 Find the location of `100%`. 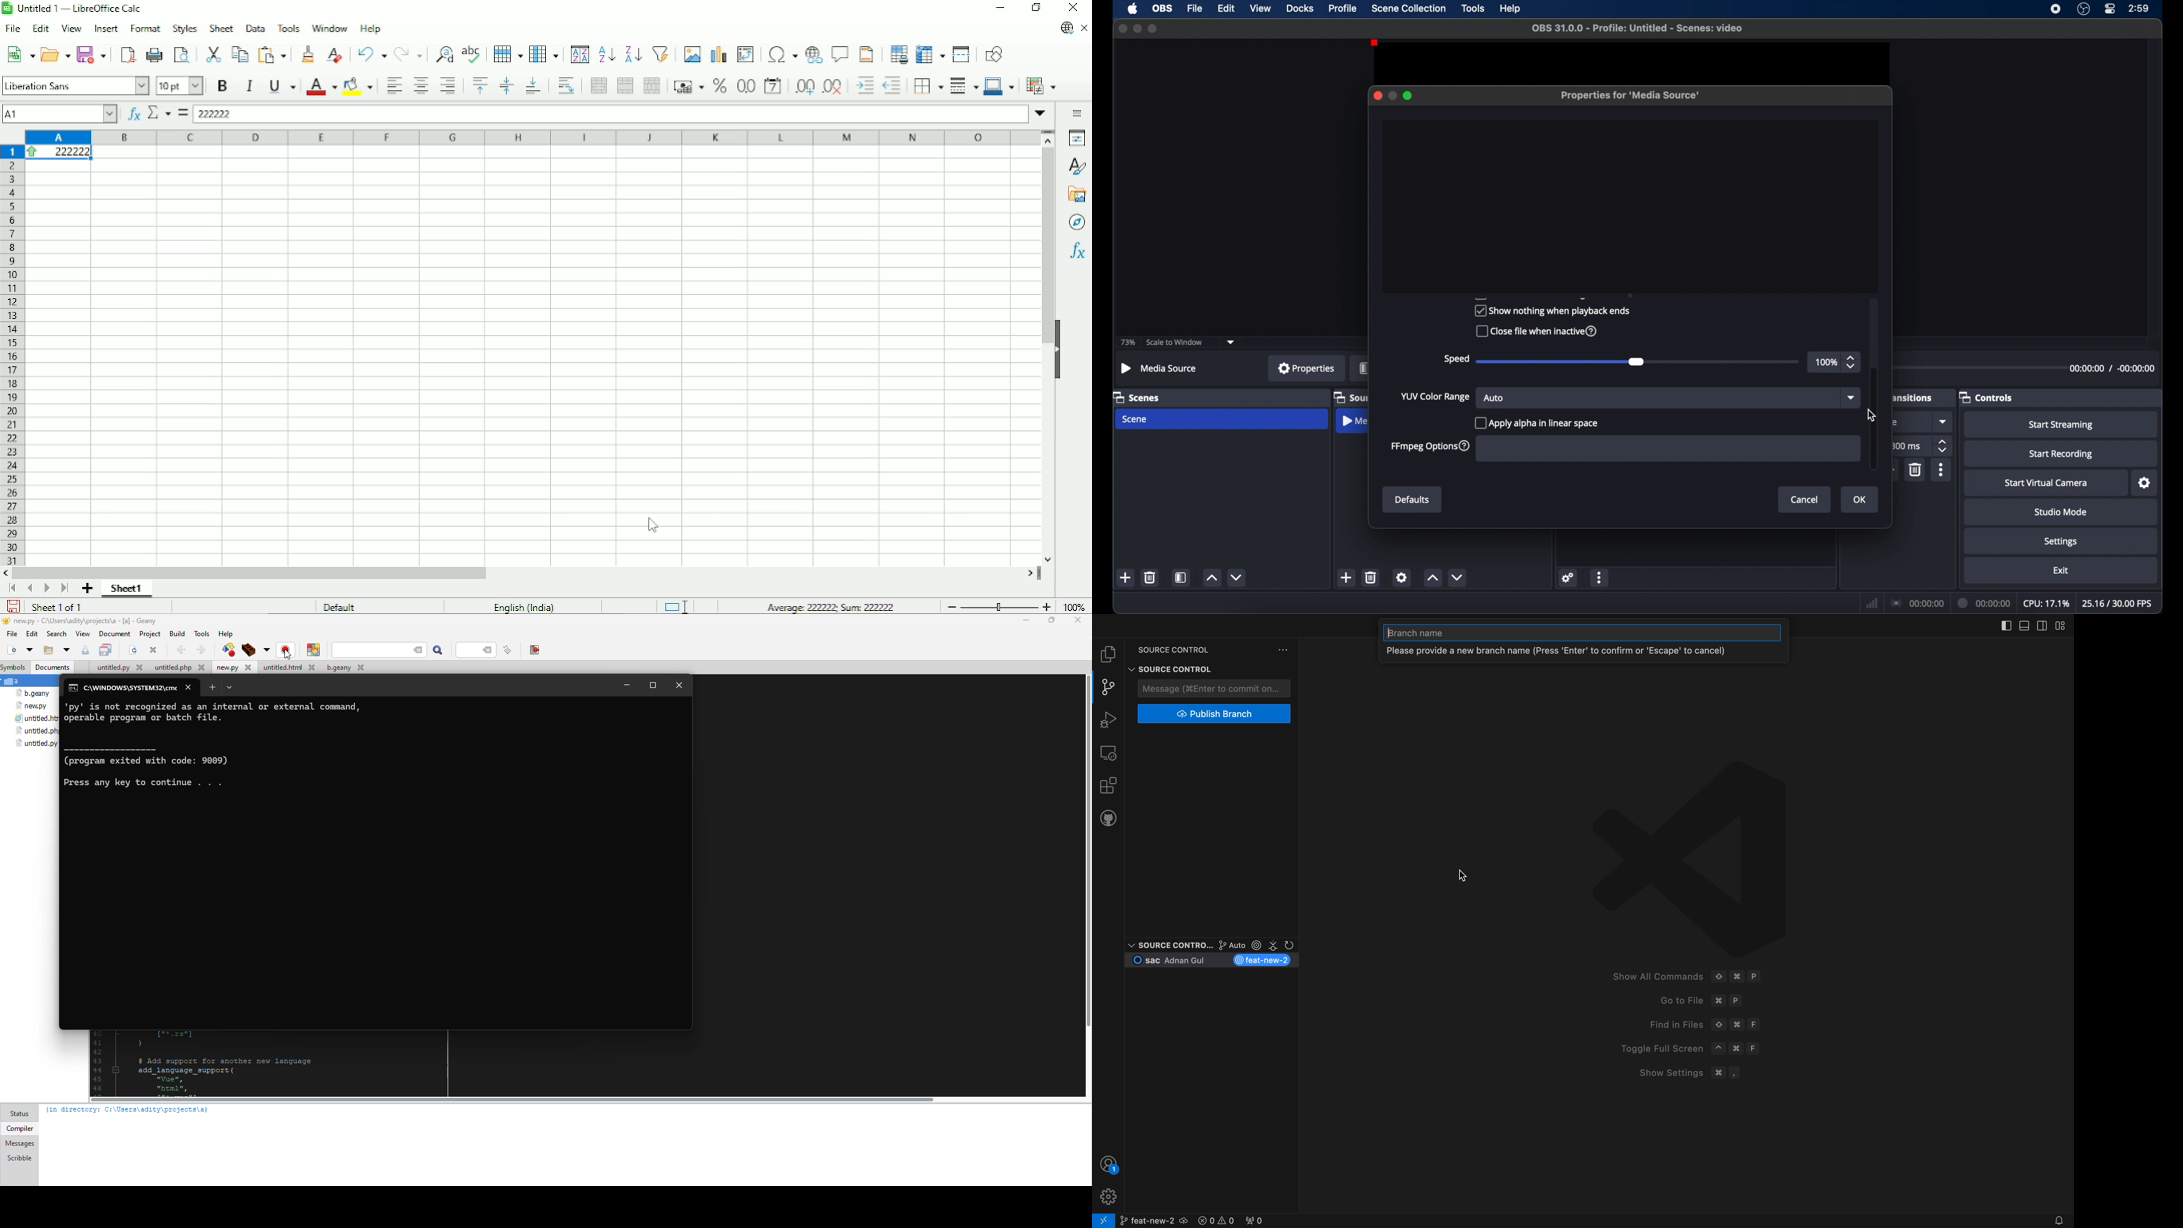

100% is located at coordinates (1827, 362).